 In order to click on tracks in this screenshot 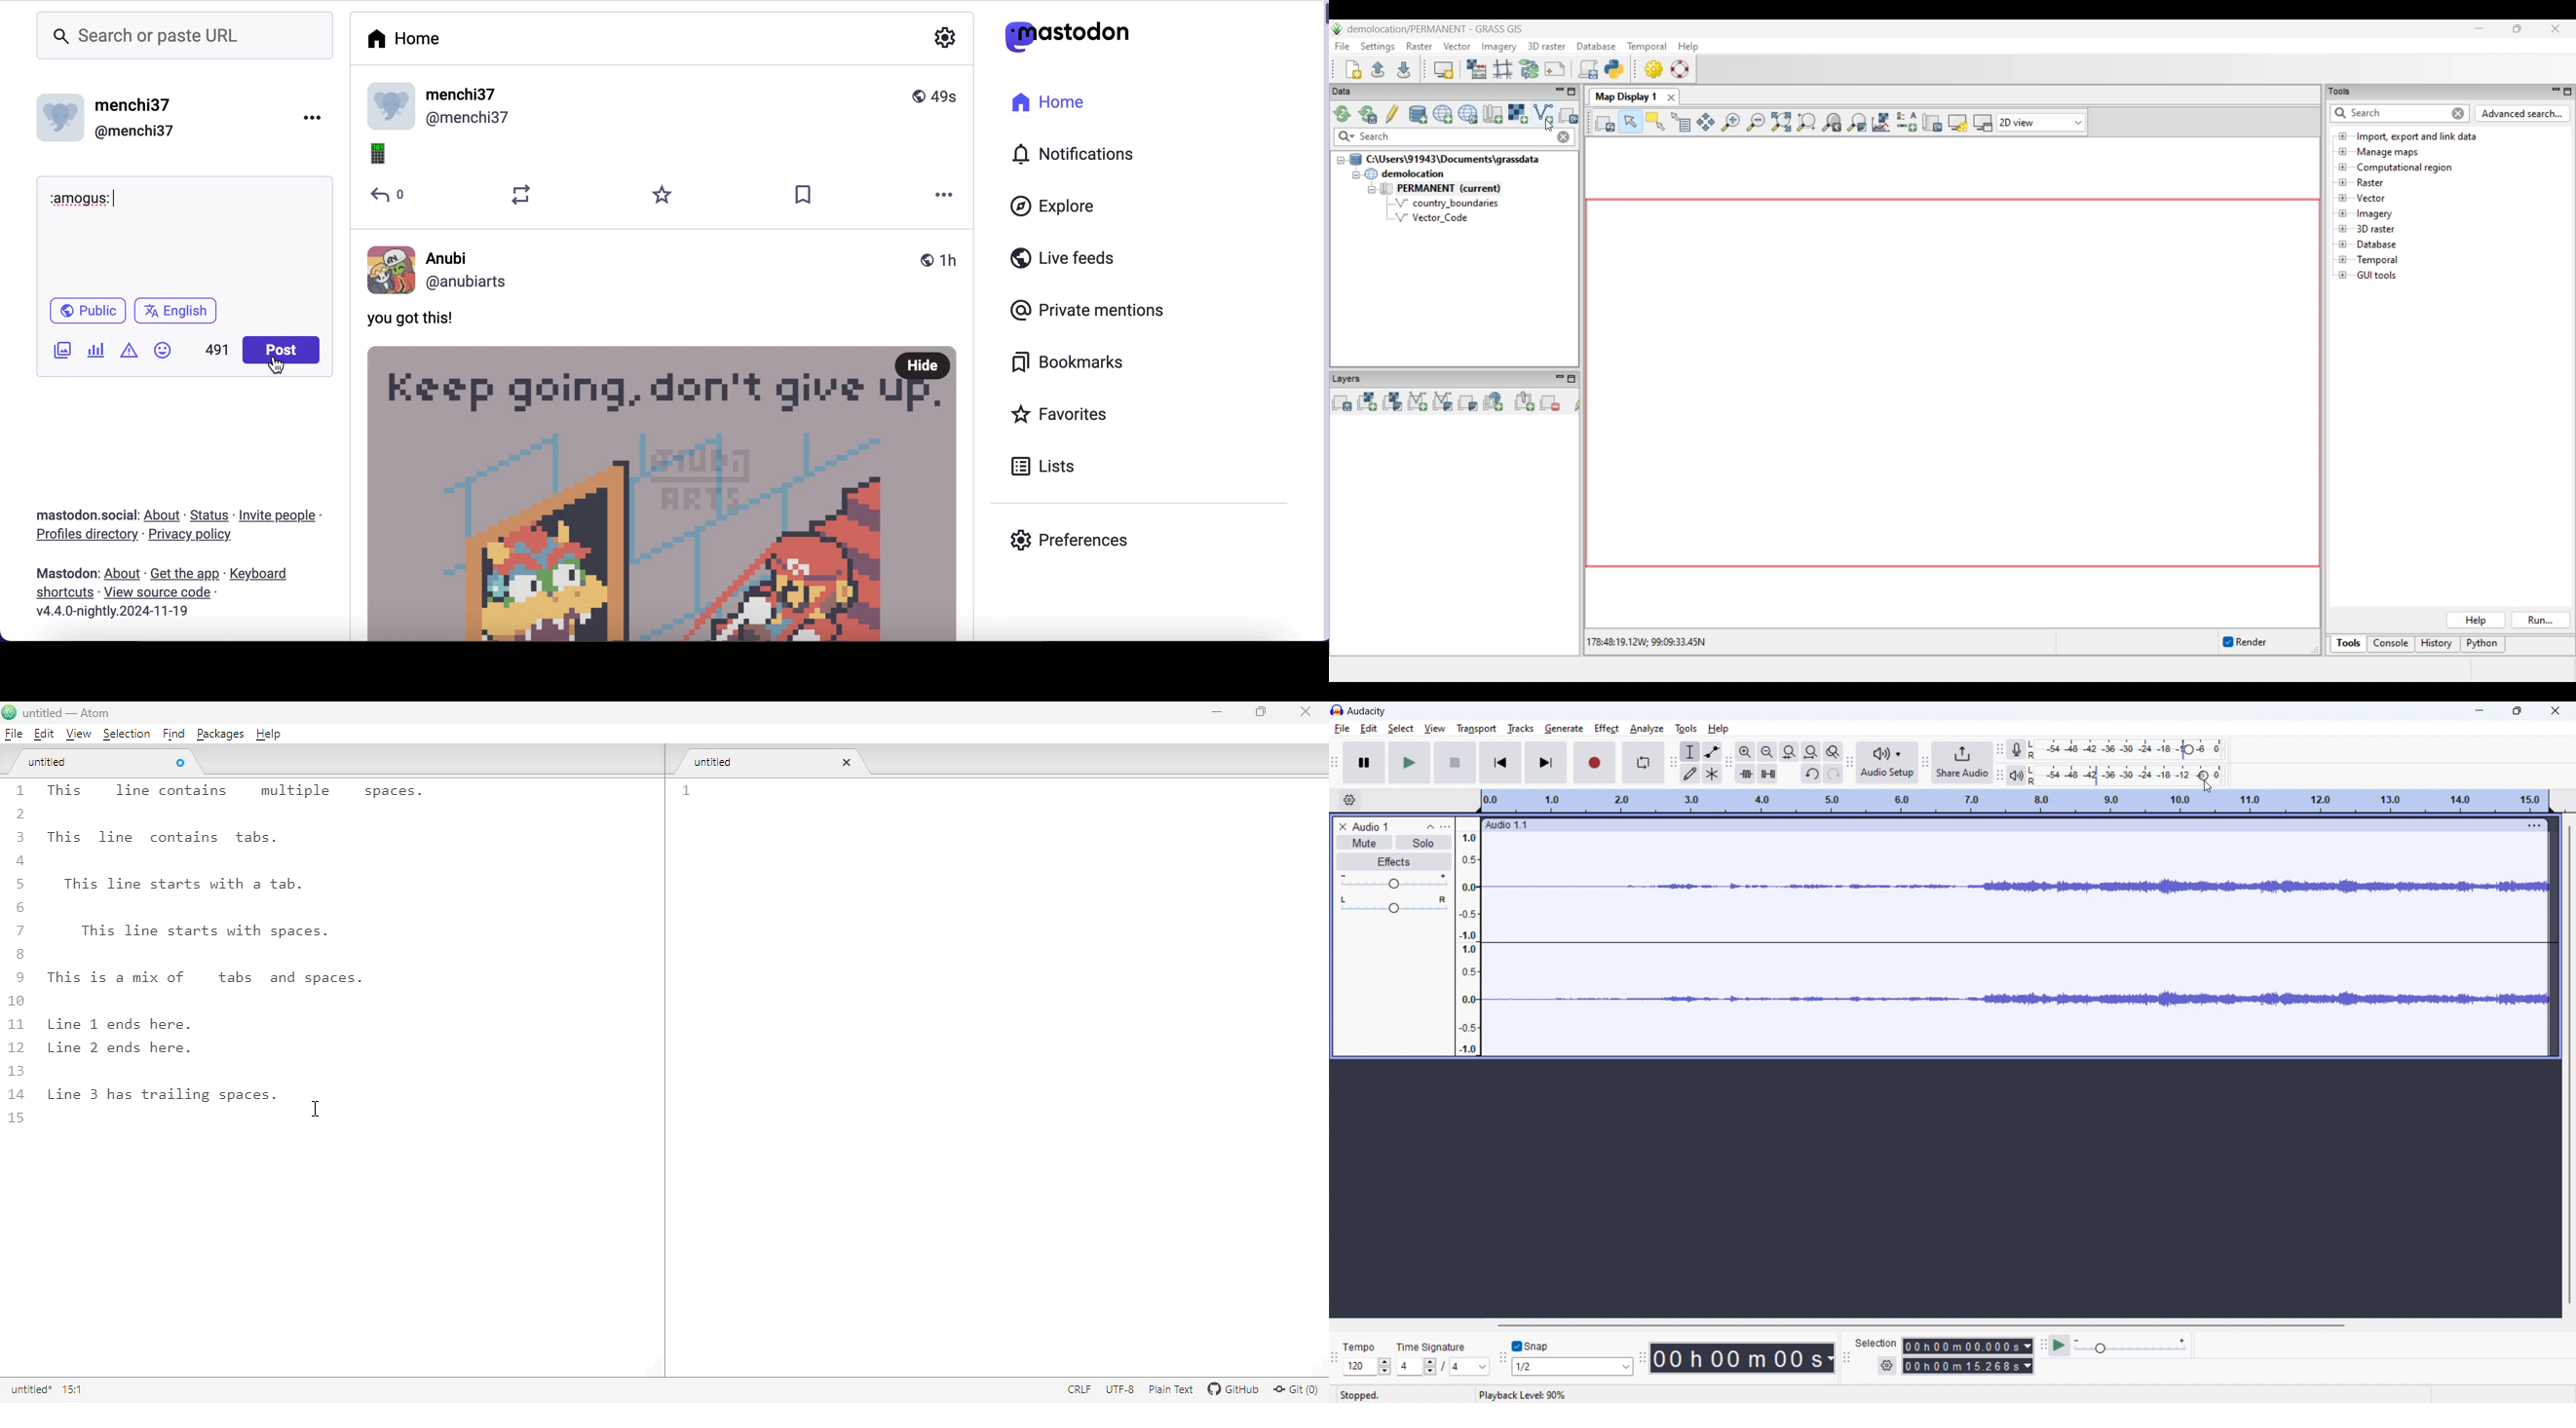, I will do `click(1521, 729)`.